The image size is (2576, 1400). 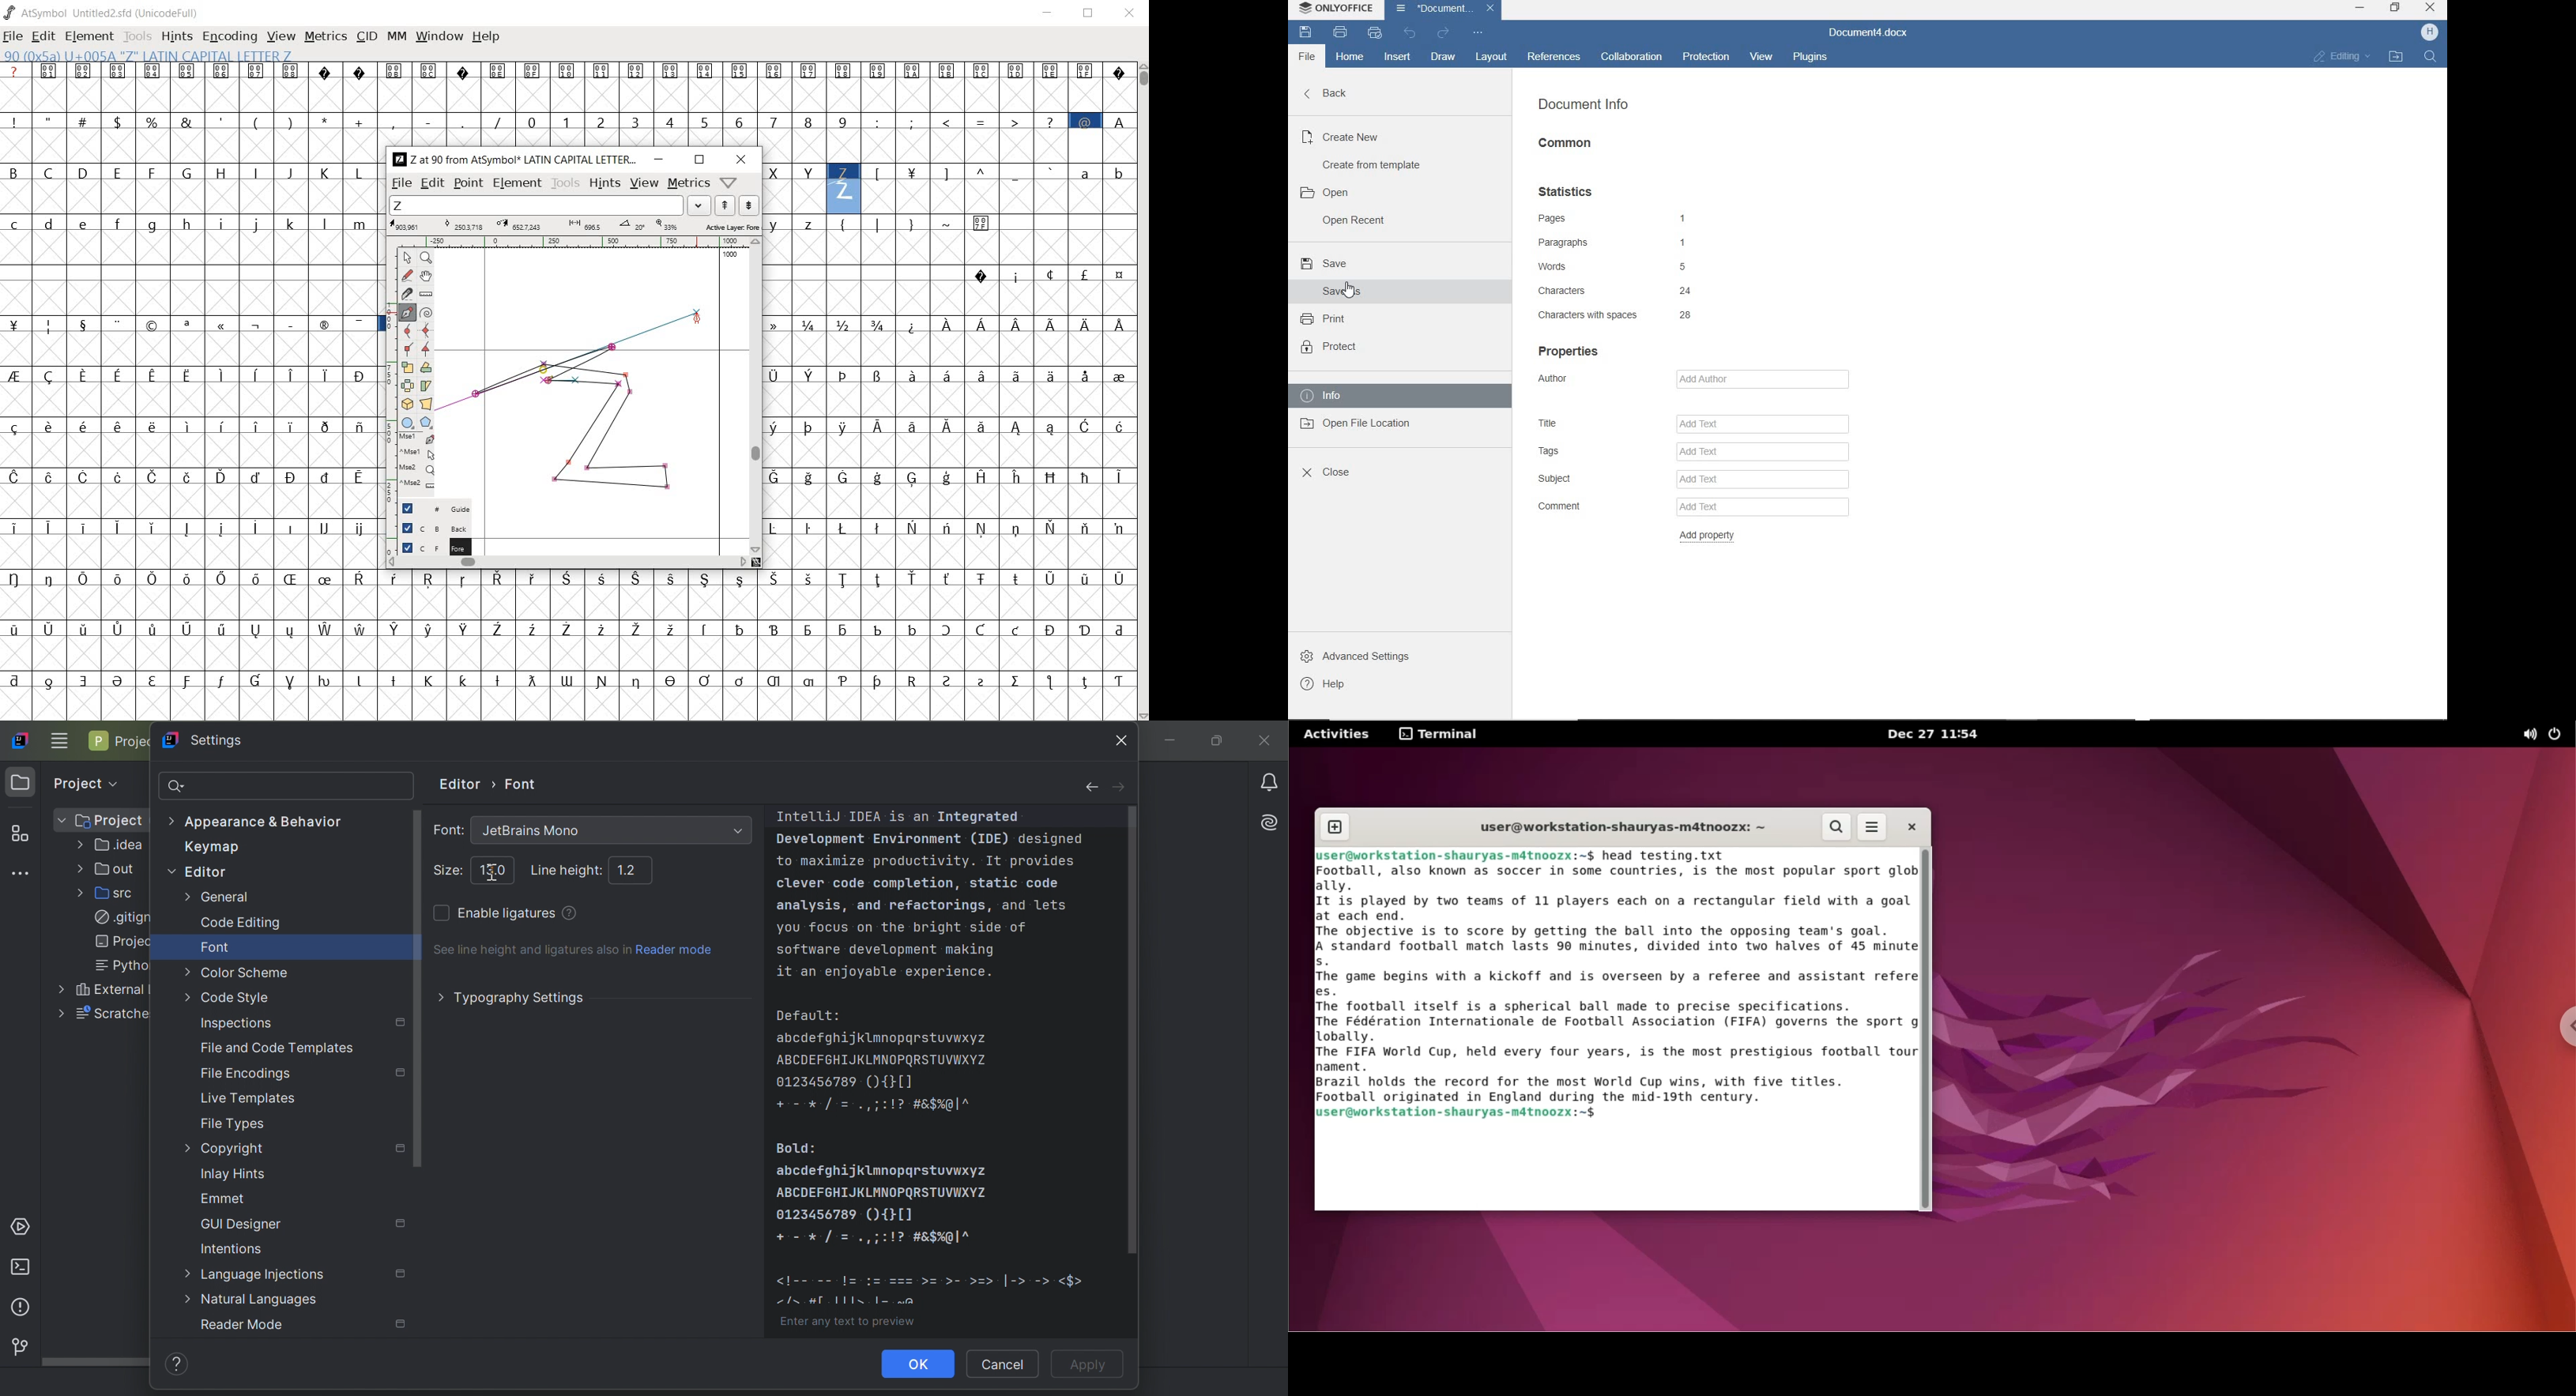 I want to click on insert, so click(x=1398, y=57).